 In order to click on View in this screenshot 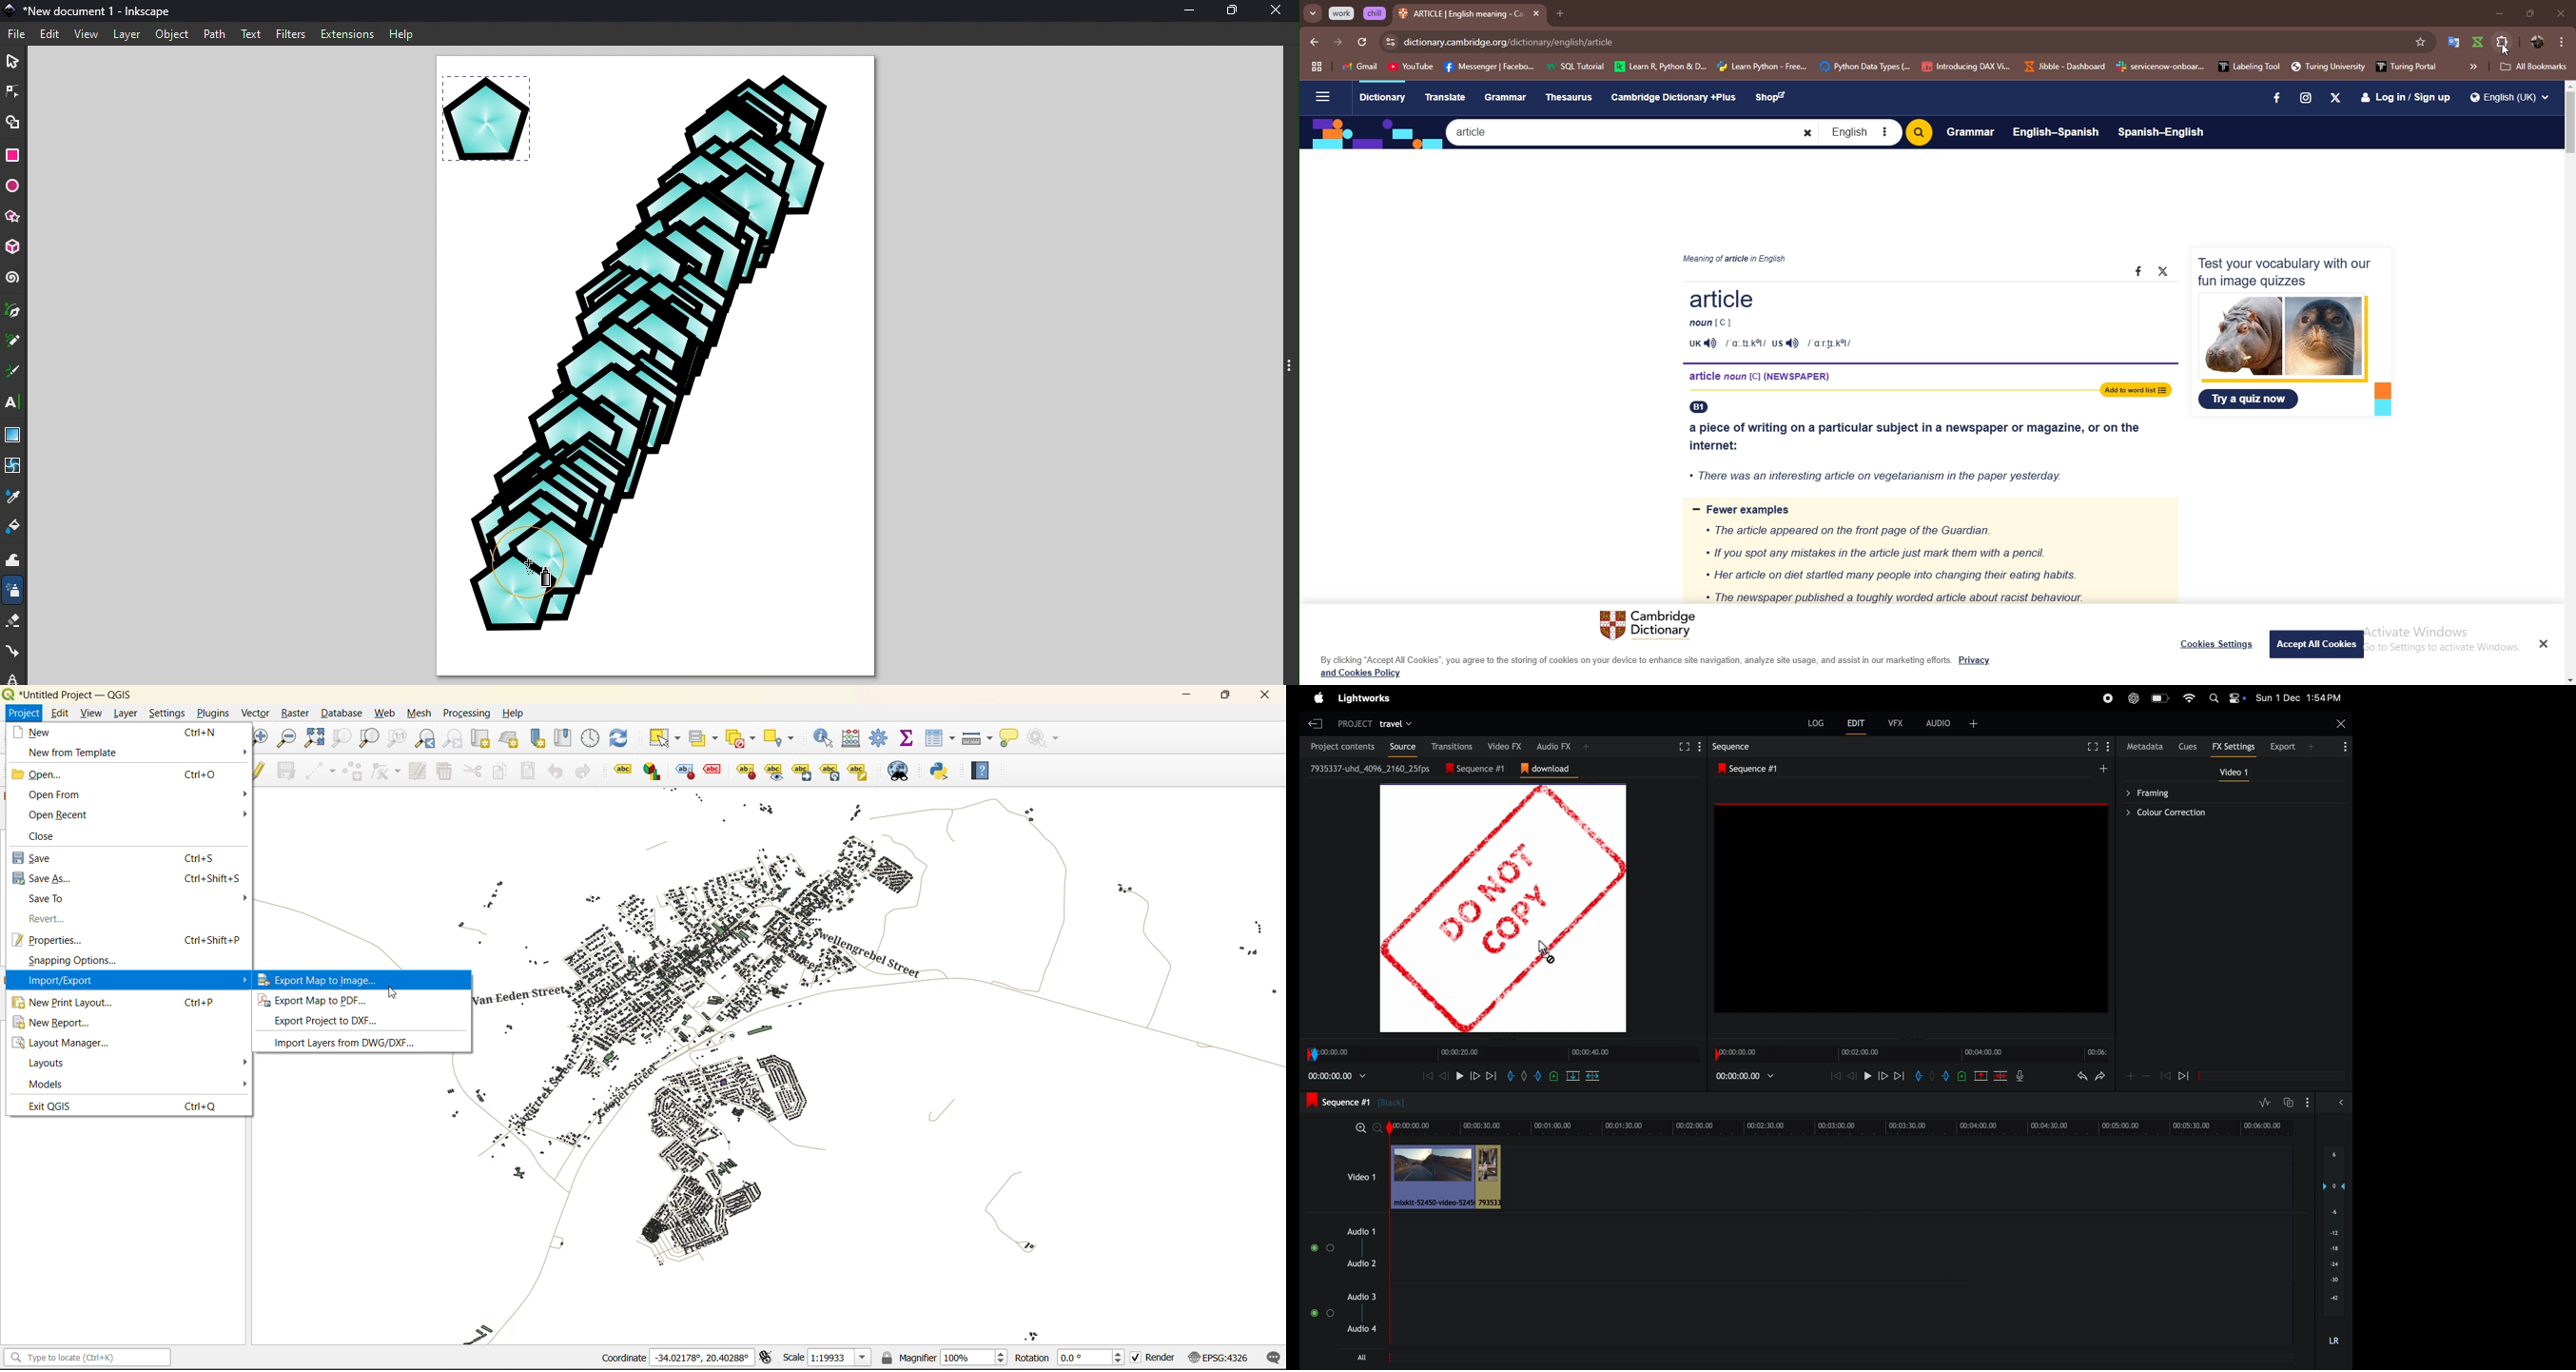, I will do `click(84, 34)`.